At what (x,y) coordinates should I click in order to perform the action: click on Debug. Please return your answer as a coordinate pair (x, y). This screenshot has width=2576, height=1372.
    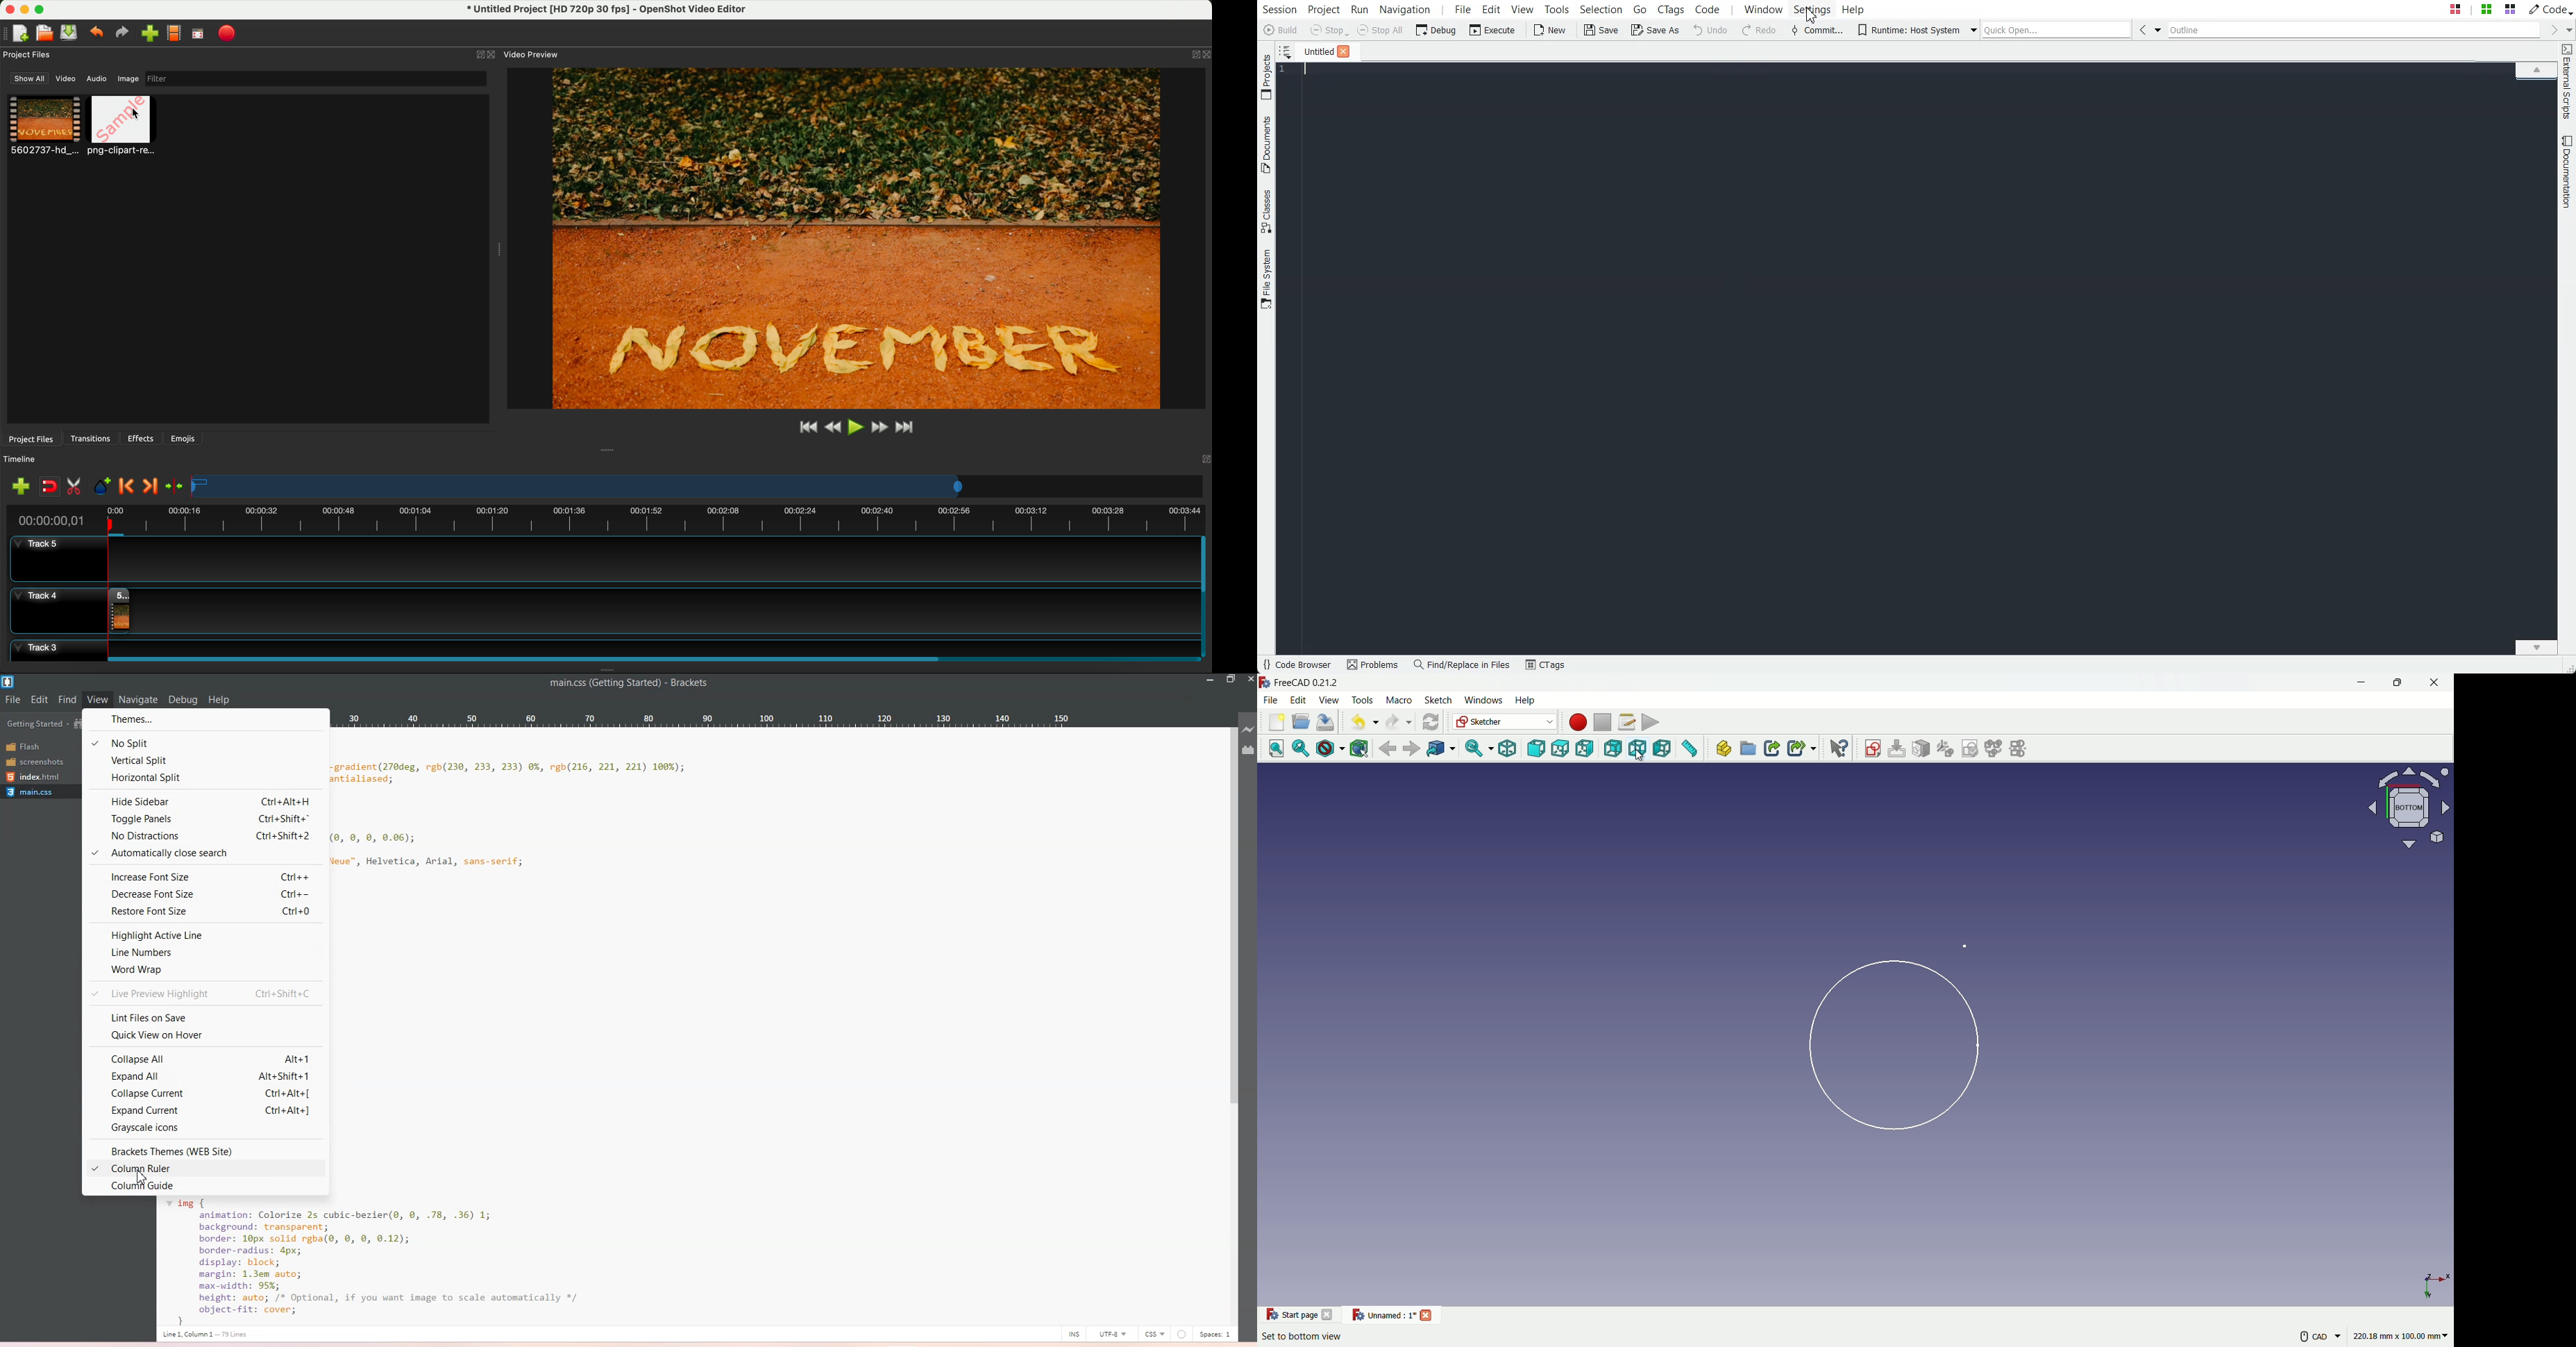
    Looking at the image, I should click on (183, 700).